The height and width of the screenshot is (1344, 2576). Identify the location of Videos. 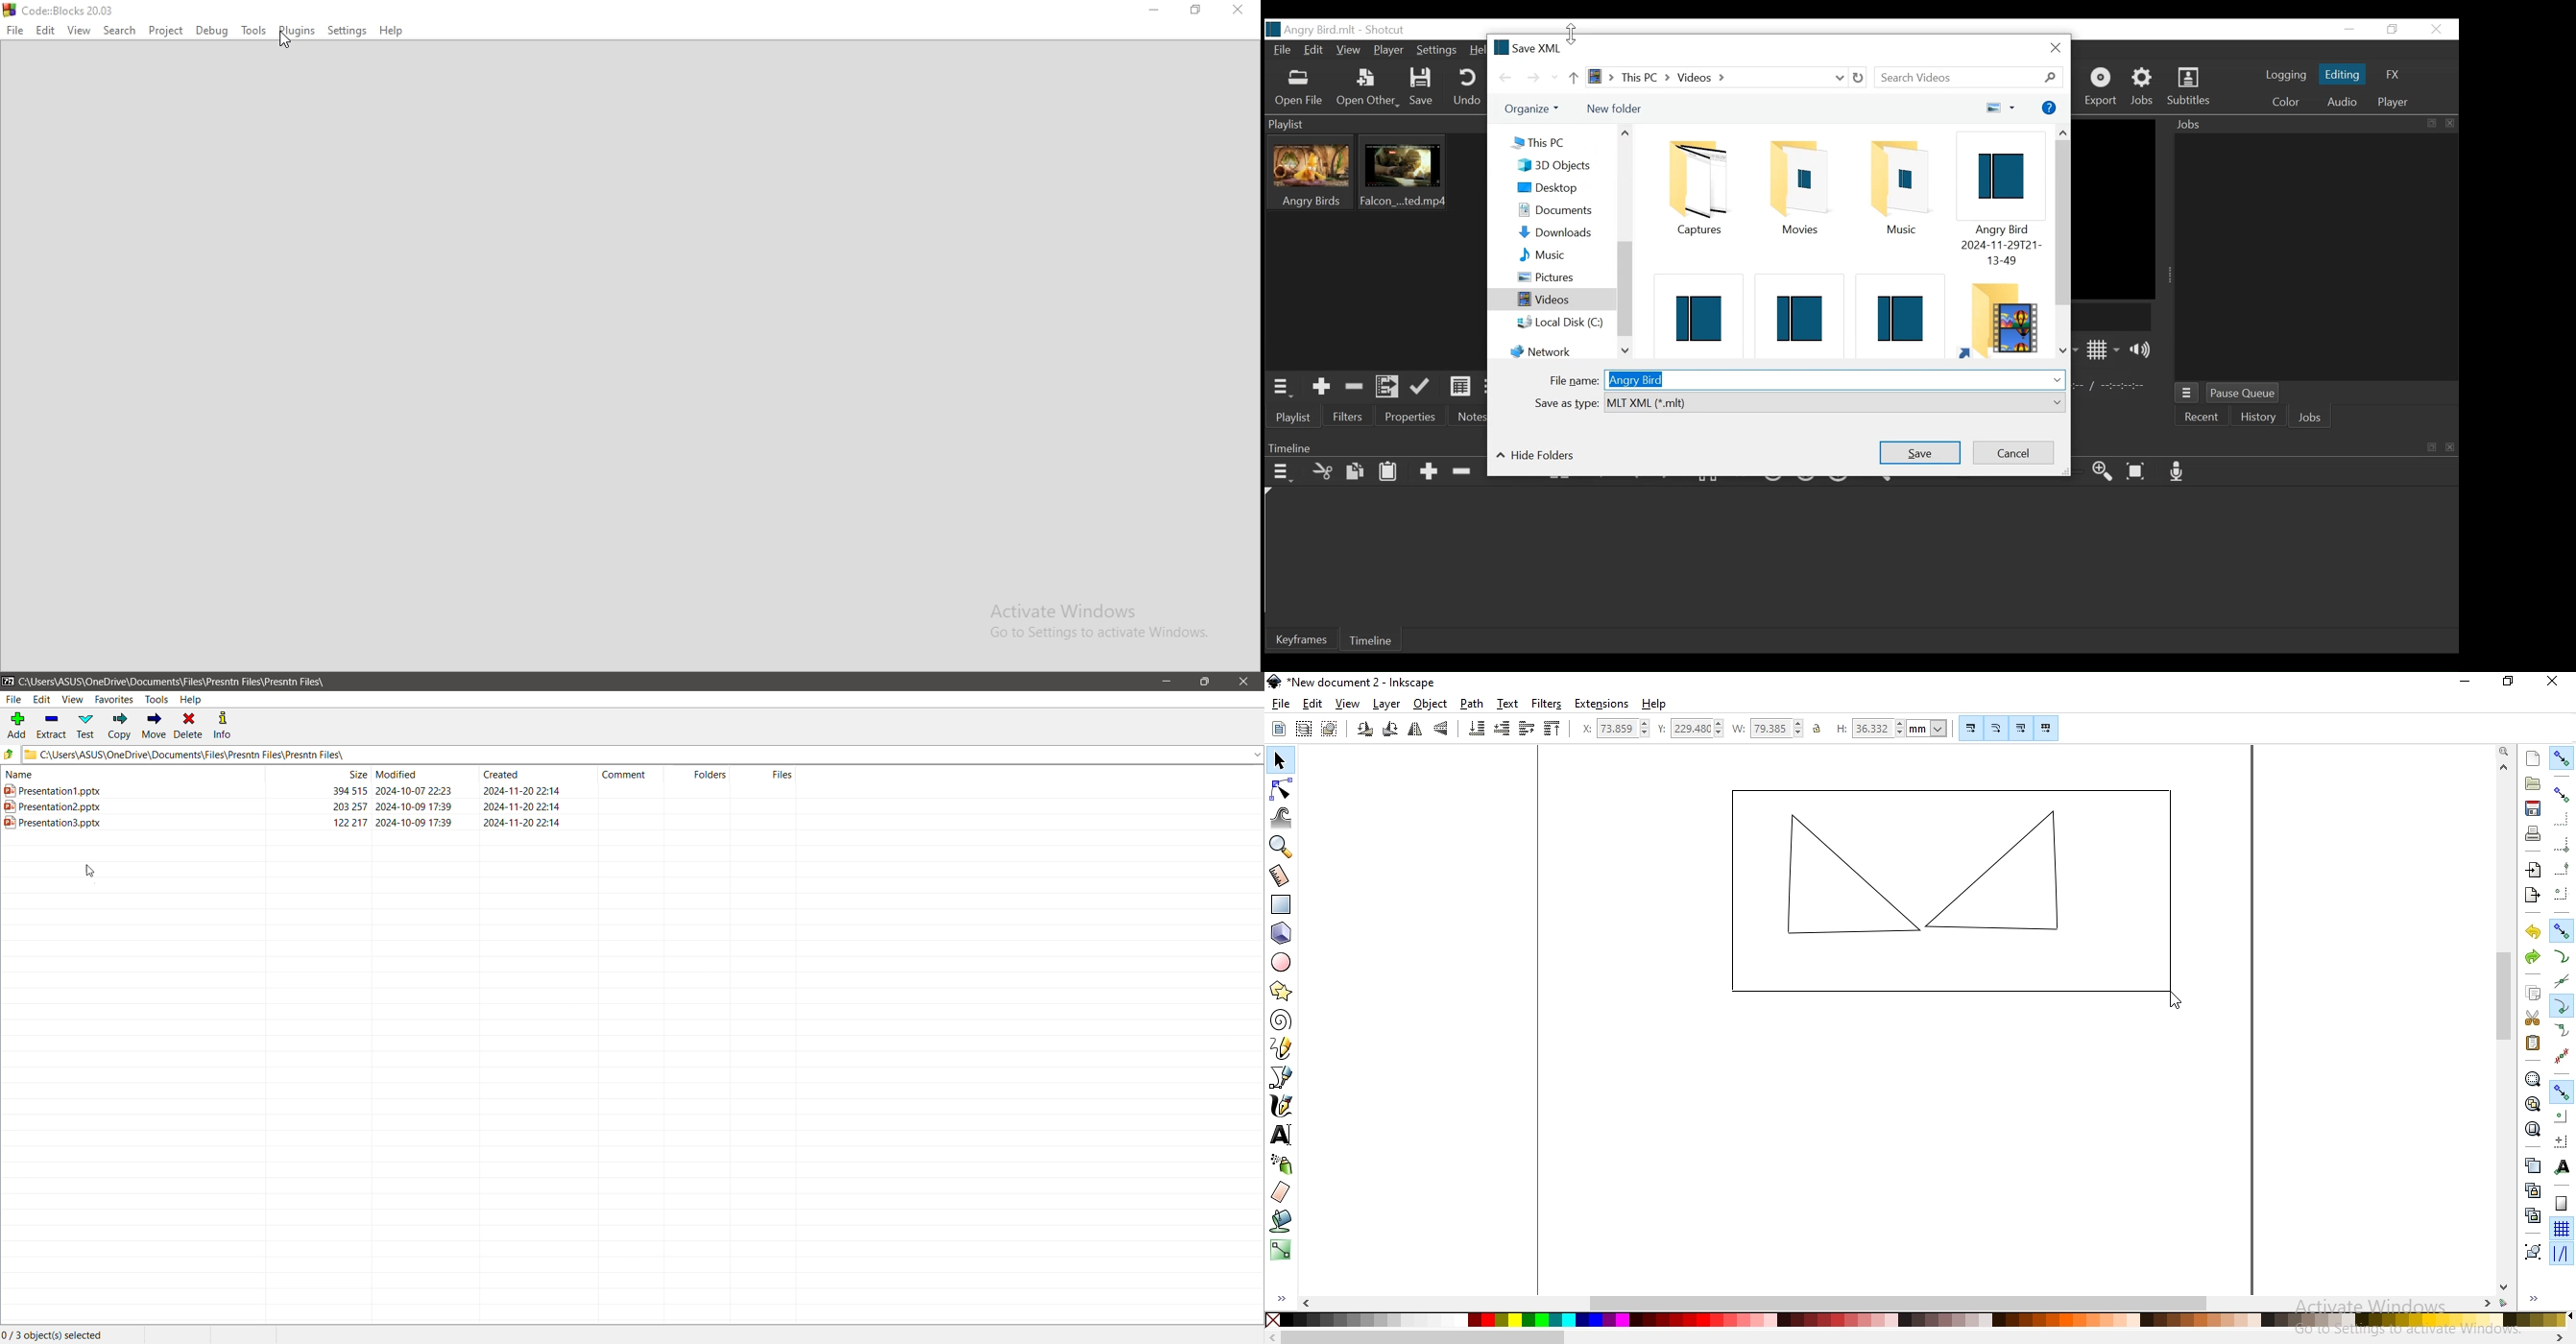
(1551, 299).